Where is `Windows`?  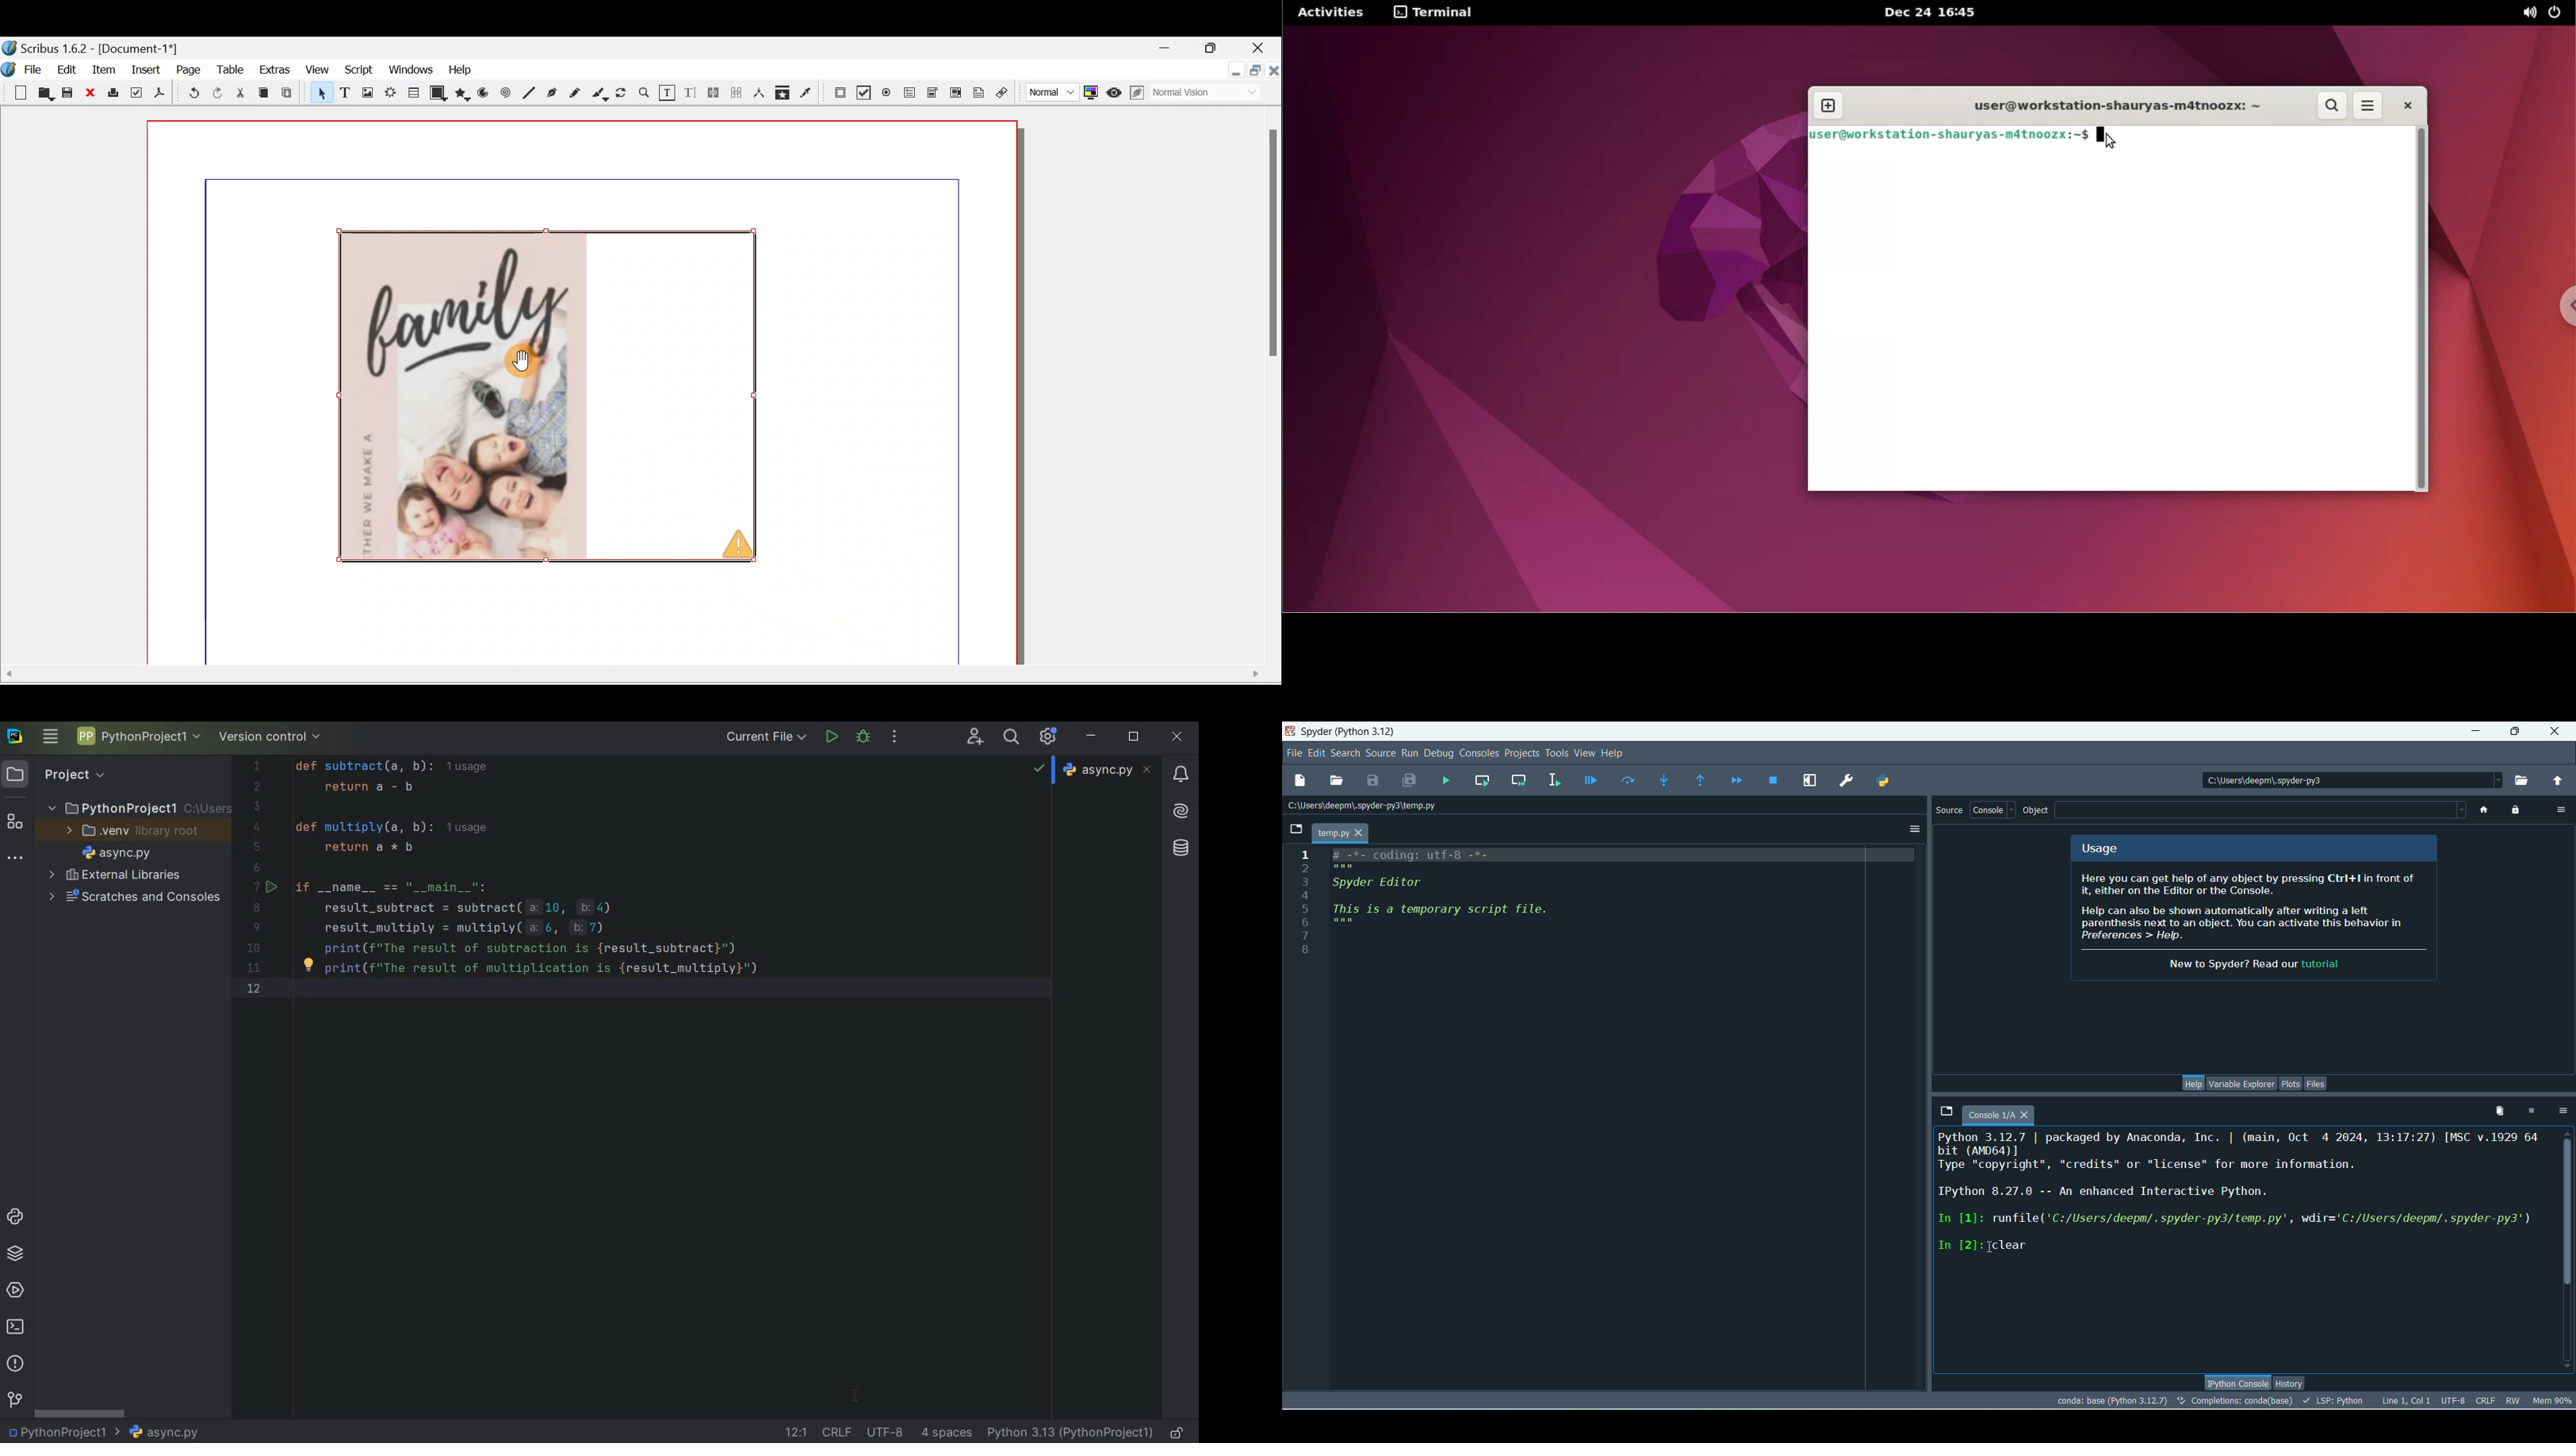 Windows is located at coordinates (412, 69).